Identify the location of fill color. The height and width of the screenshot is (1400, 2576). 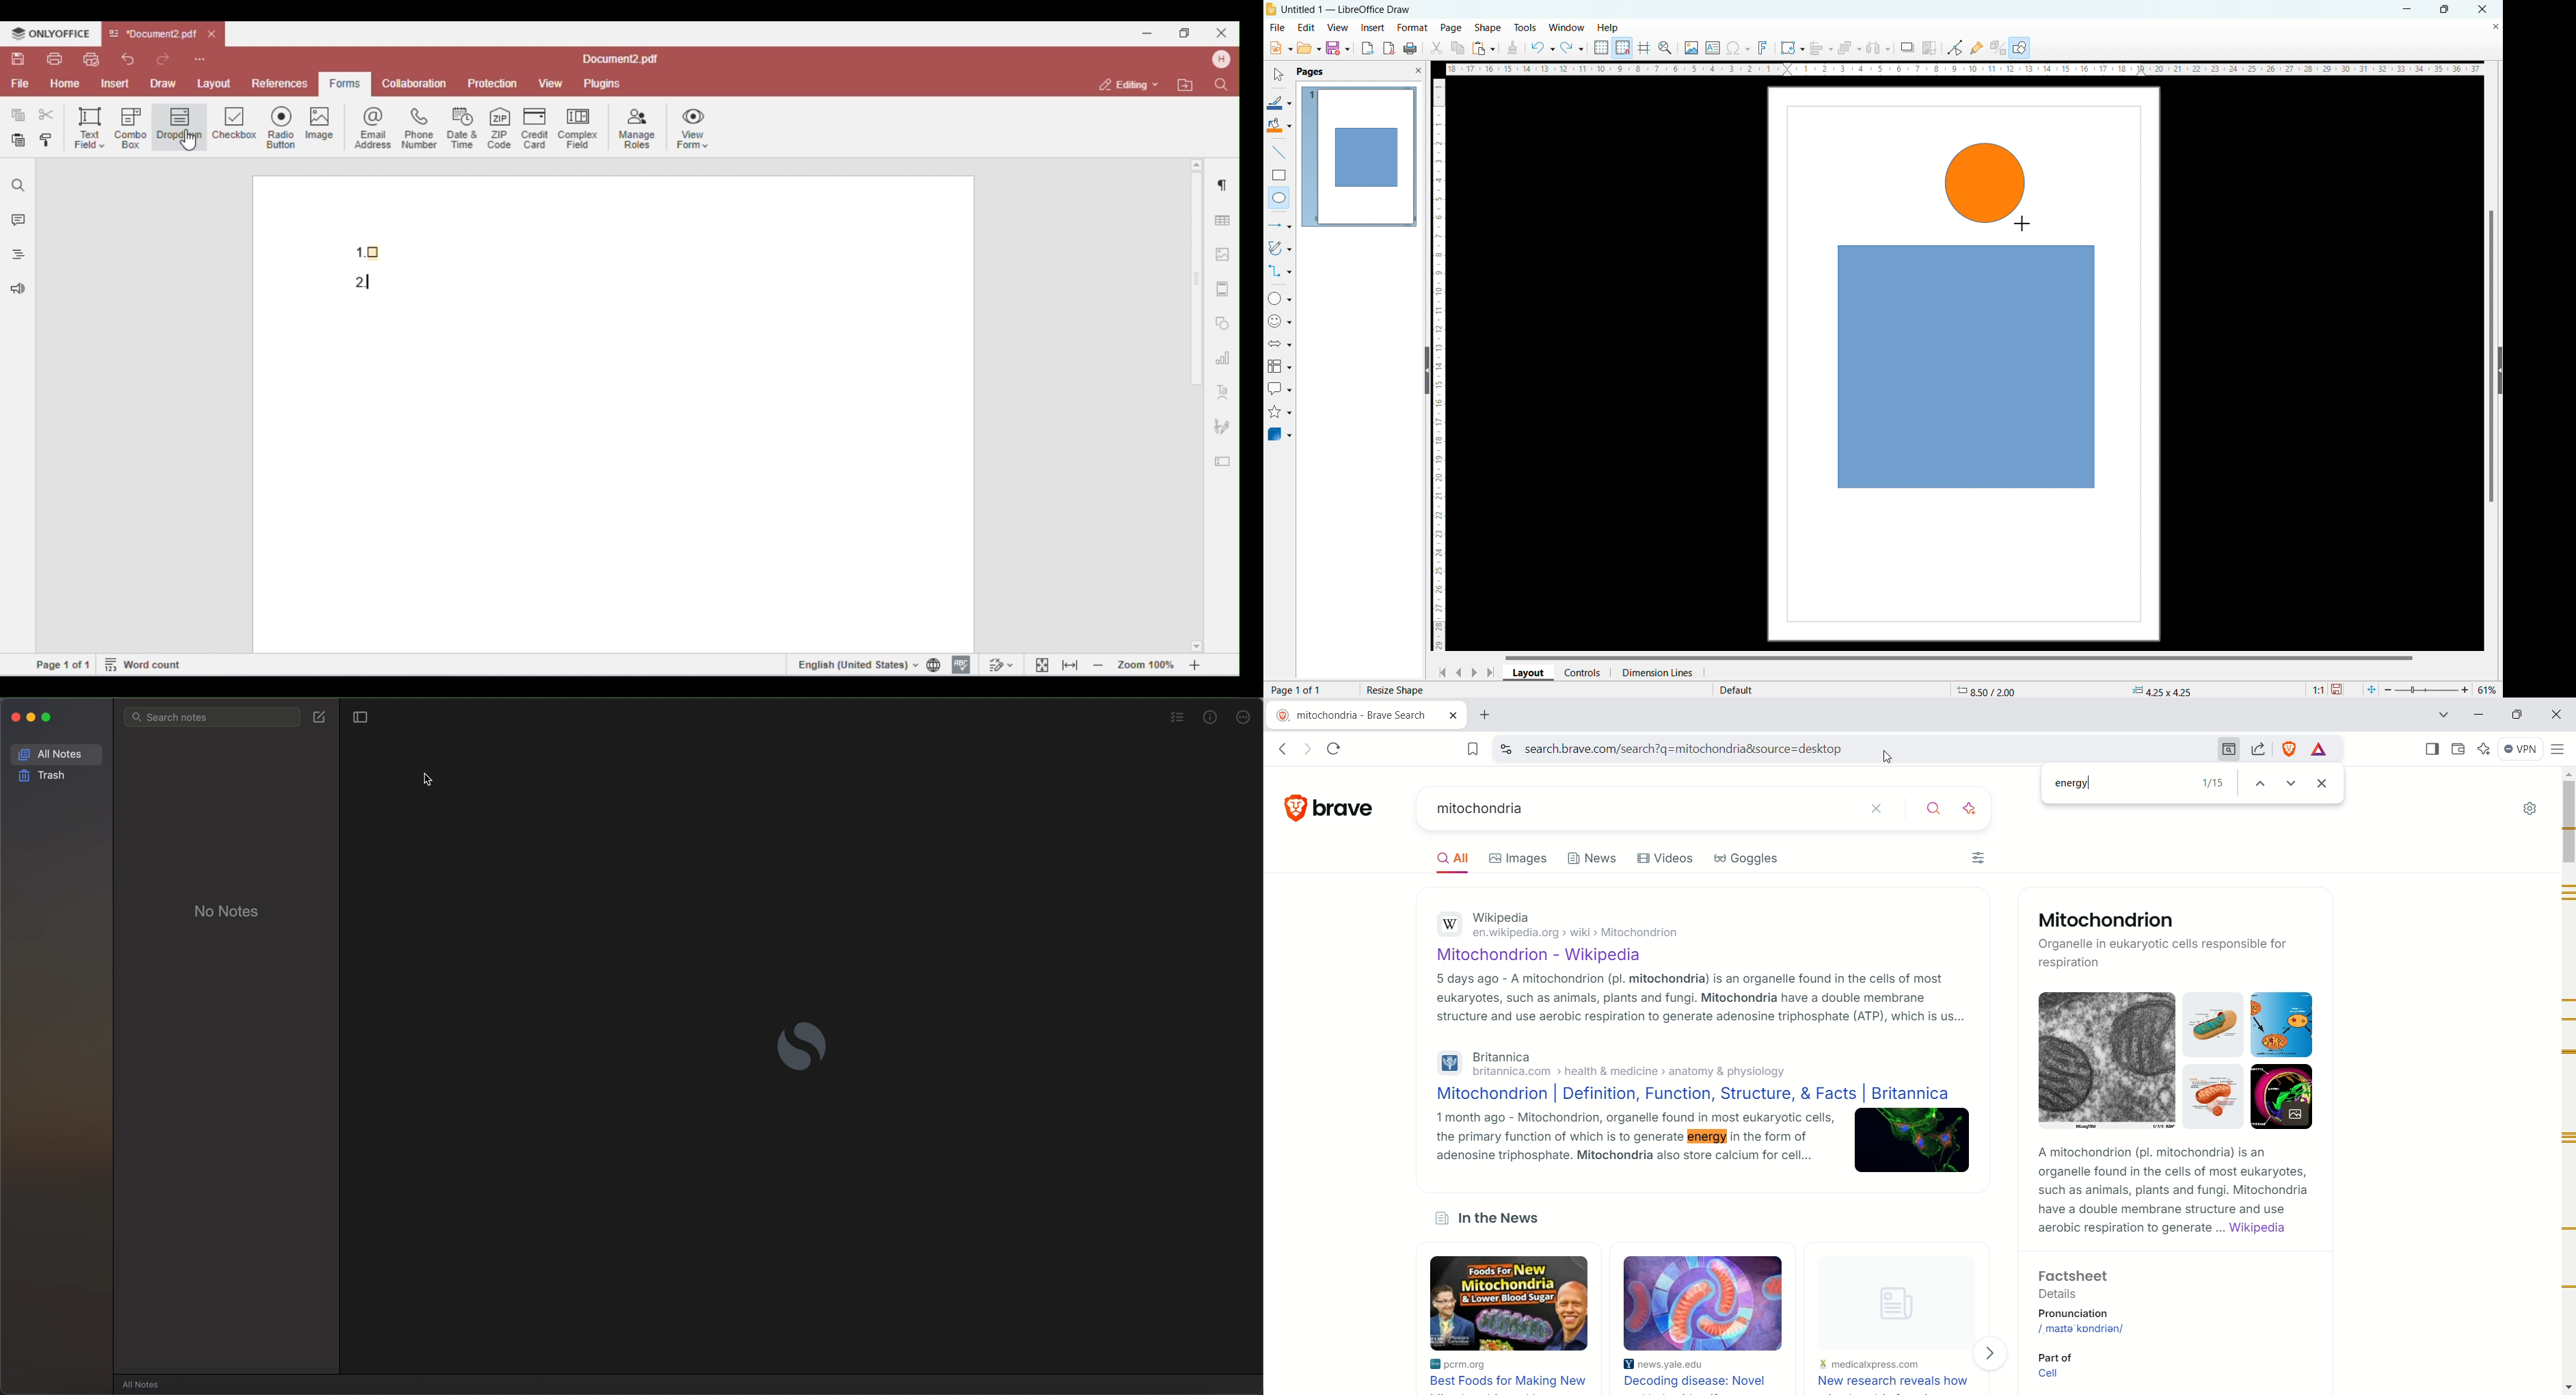
(1280, 126).